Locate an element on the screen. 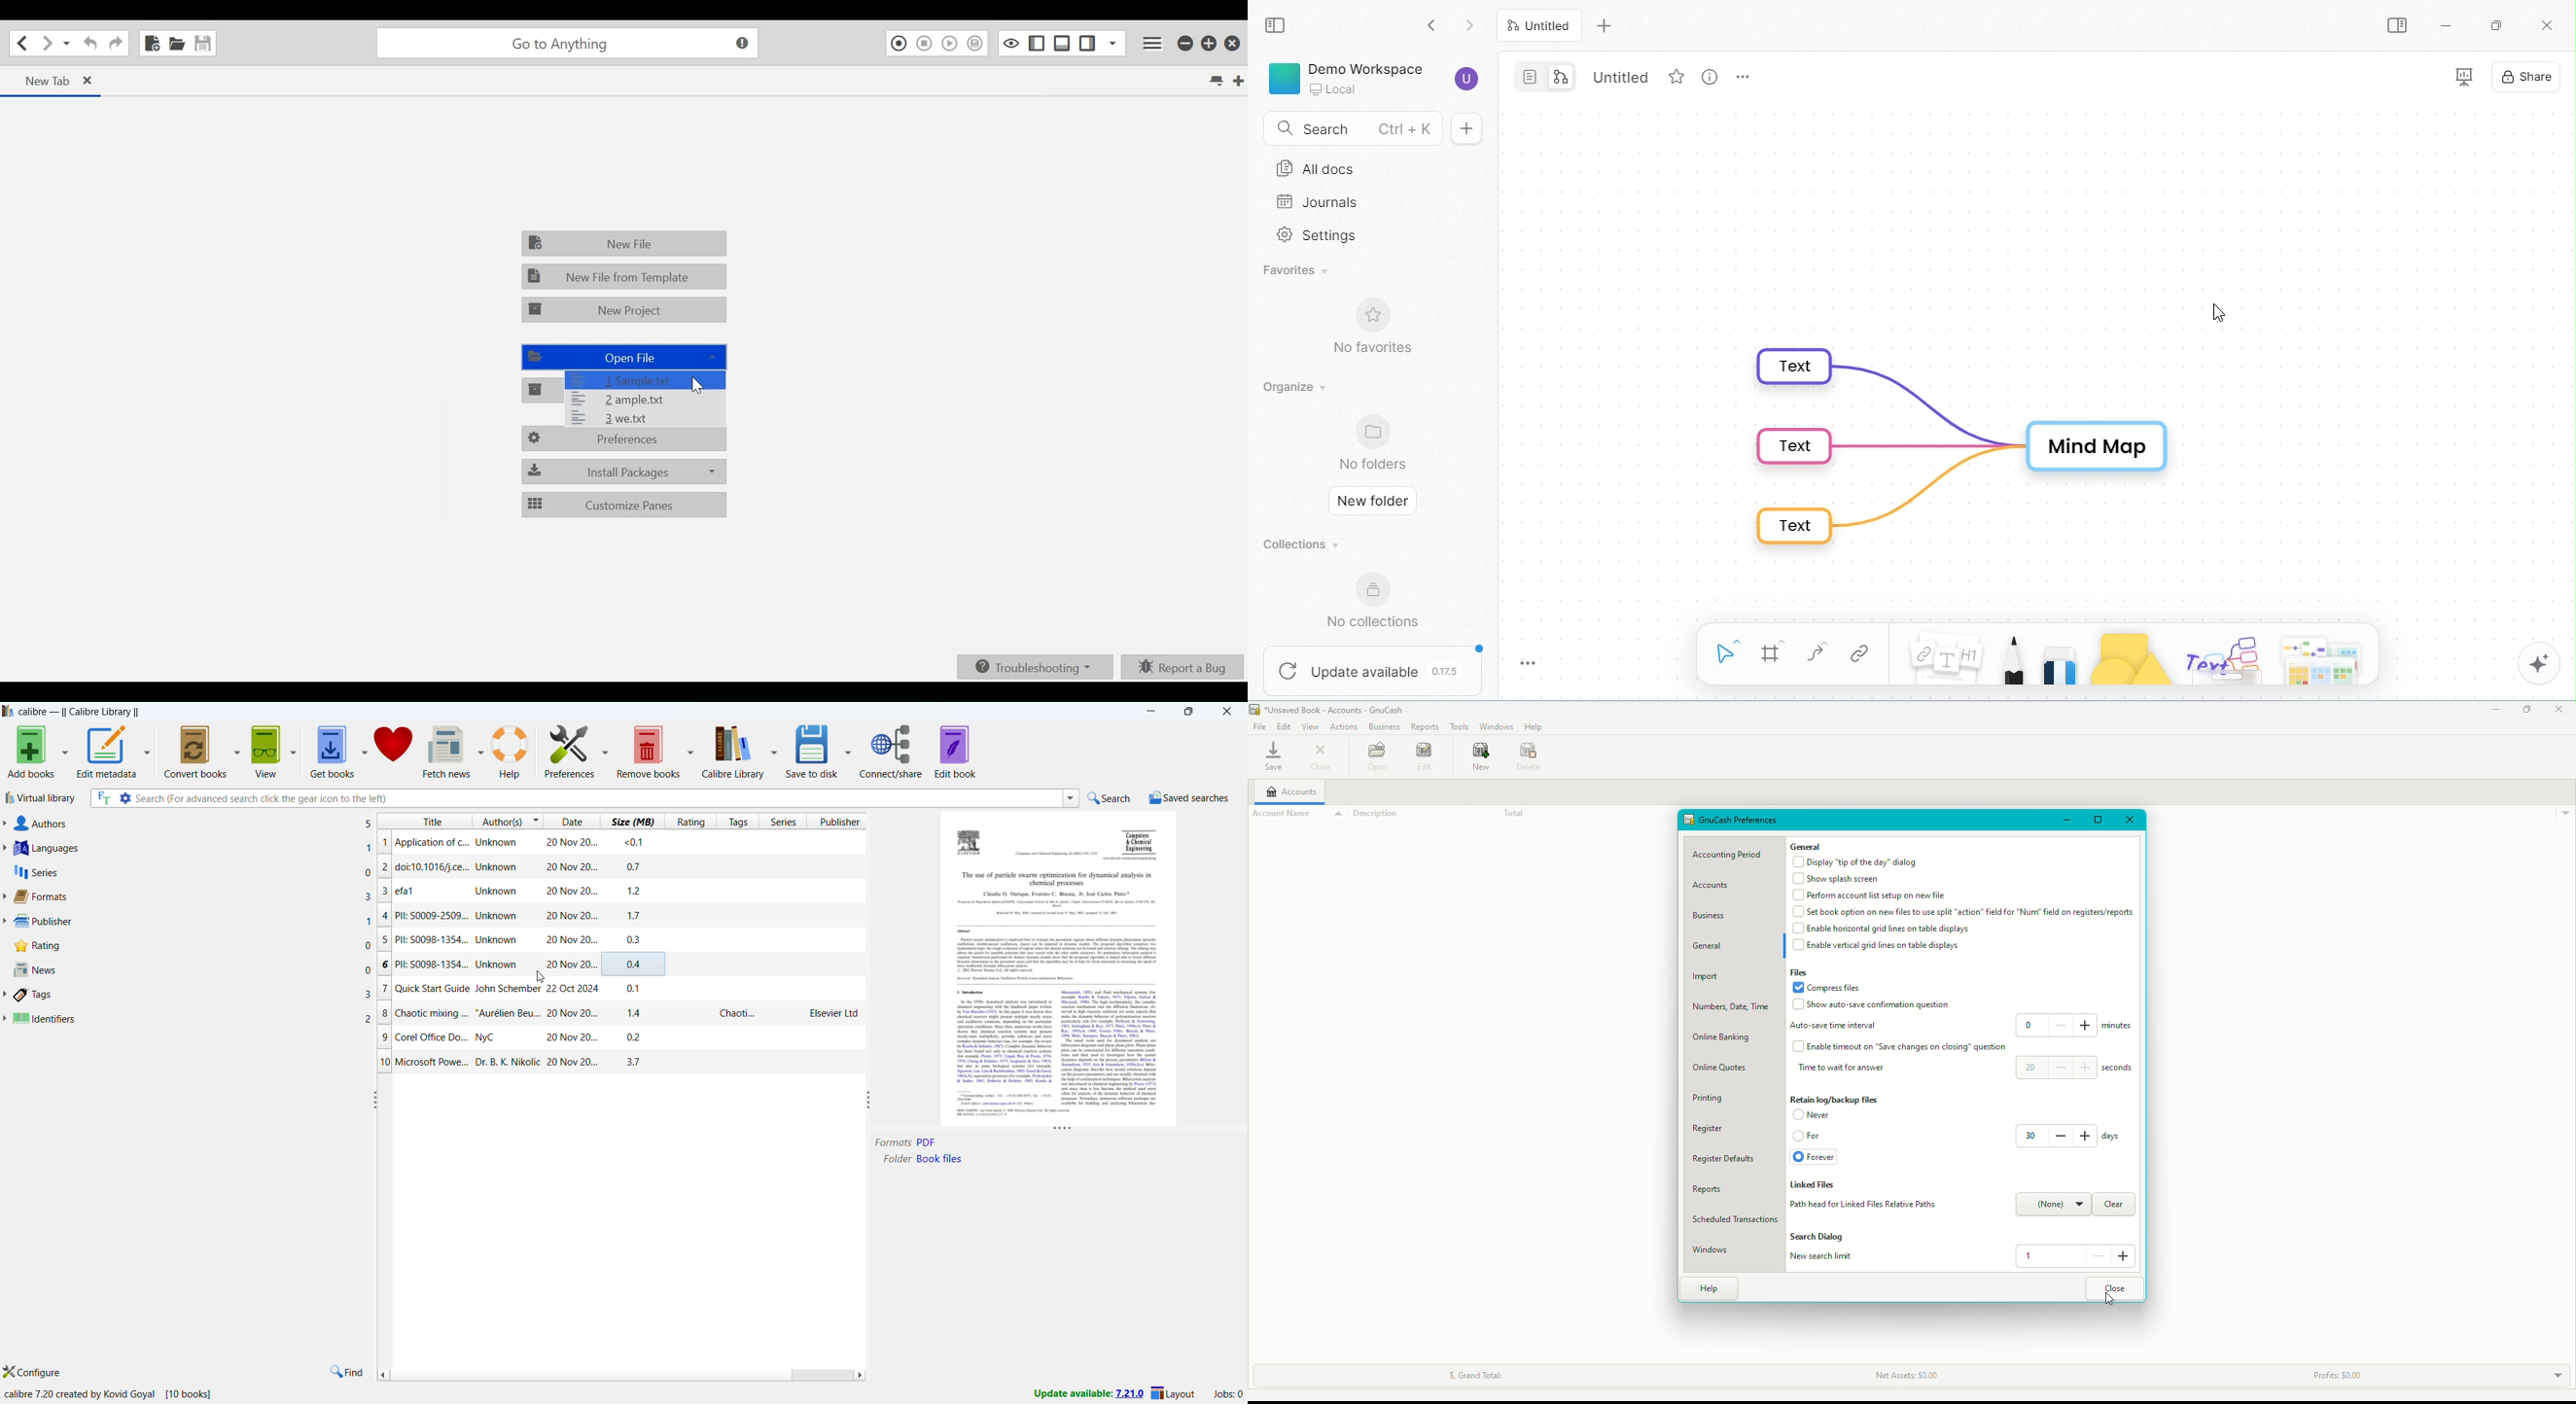  efa1 is located at coordinates (627, 892).